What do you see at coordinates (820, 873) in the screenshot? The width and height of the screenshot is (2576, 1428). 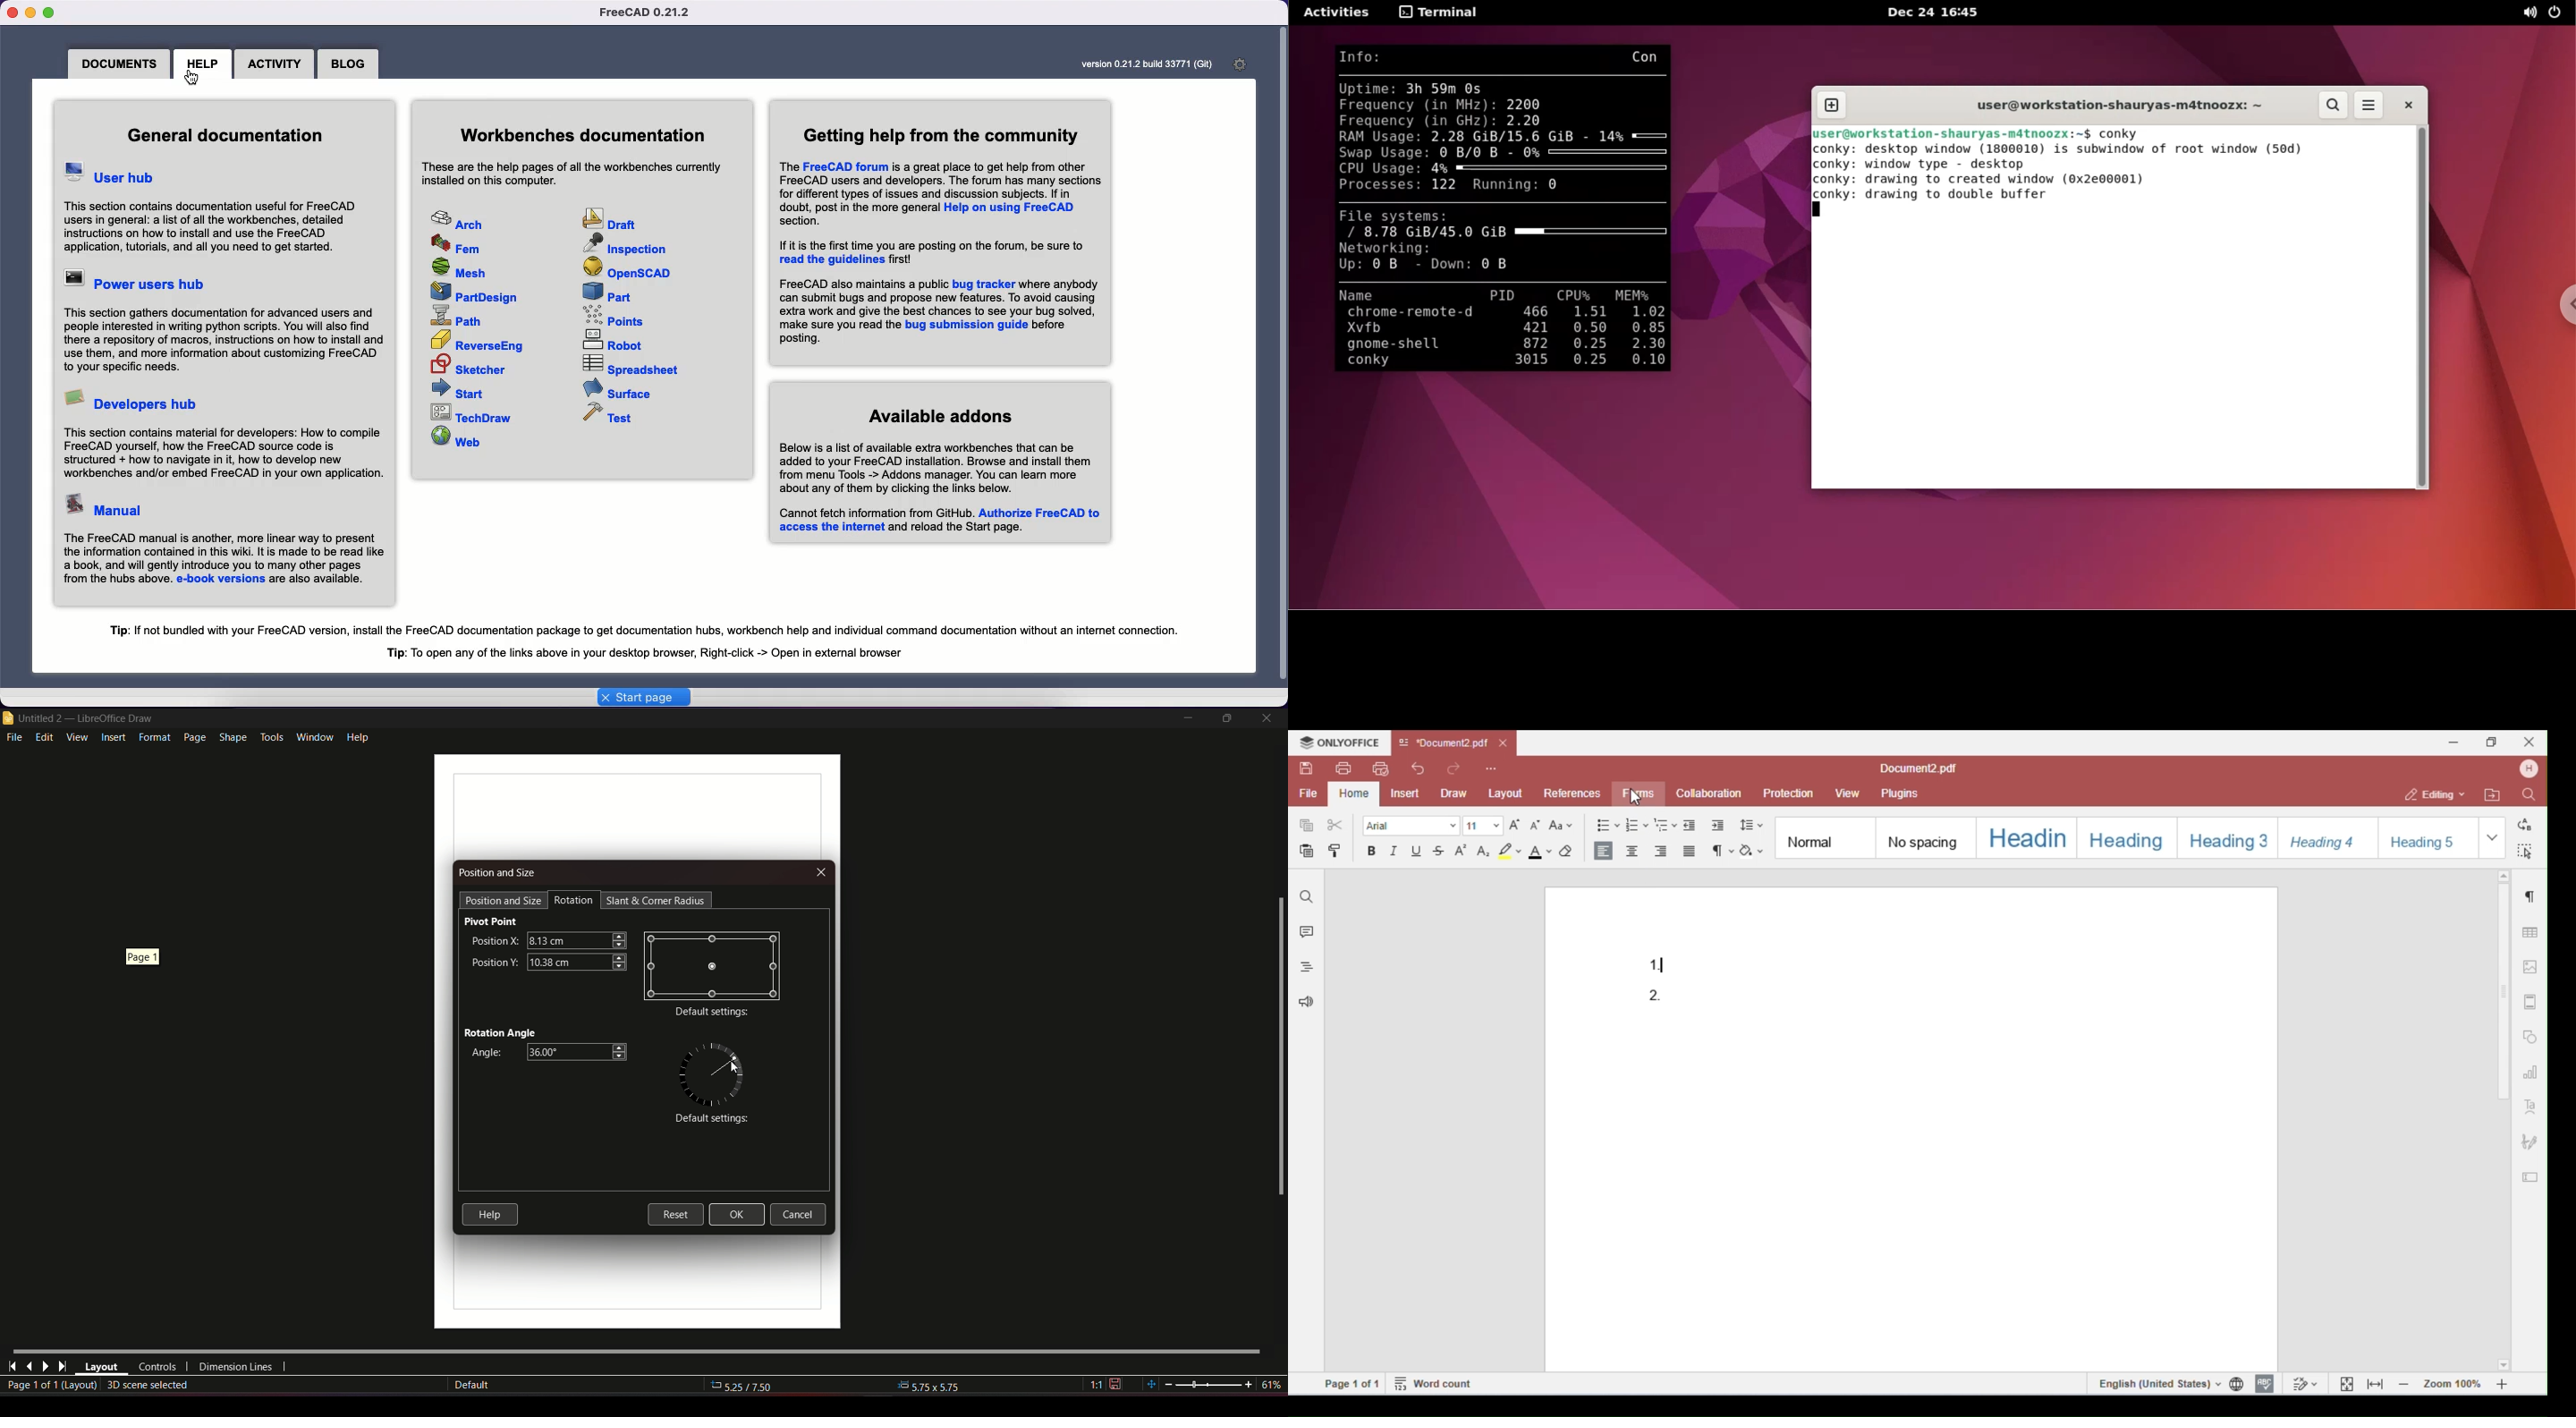 I see `Close` at bounding box center [820, 873].